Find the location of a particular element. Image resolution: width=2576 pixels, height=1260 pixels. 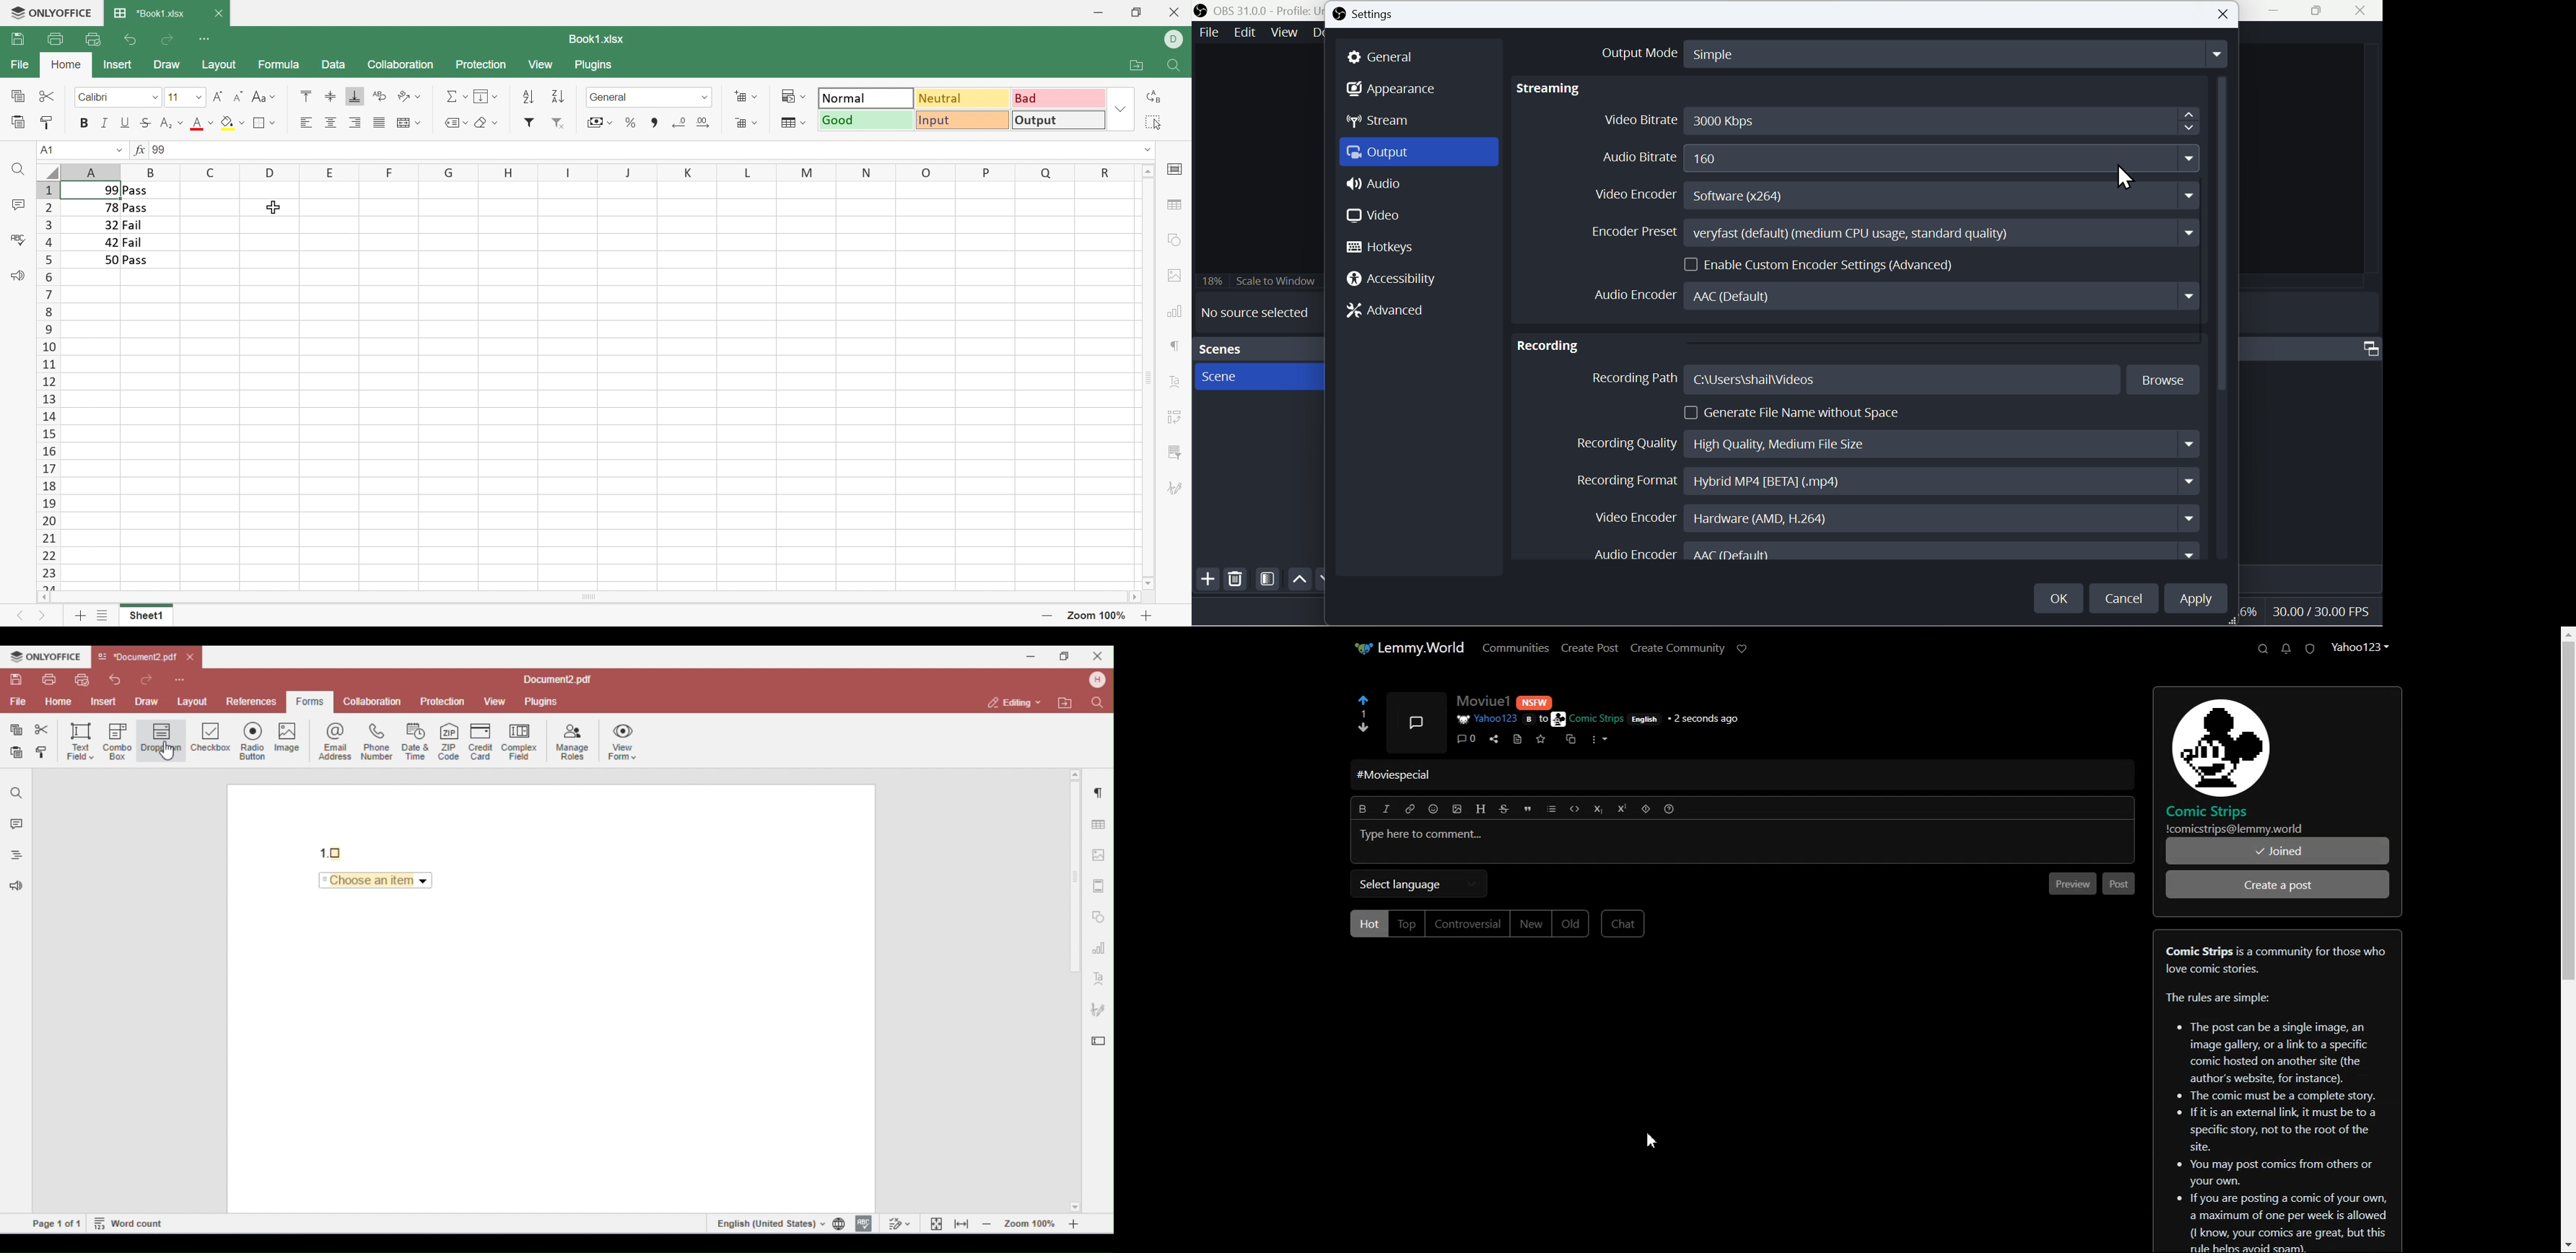

Close is located at coordinates (1177, 11).